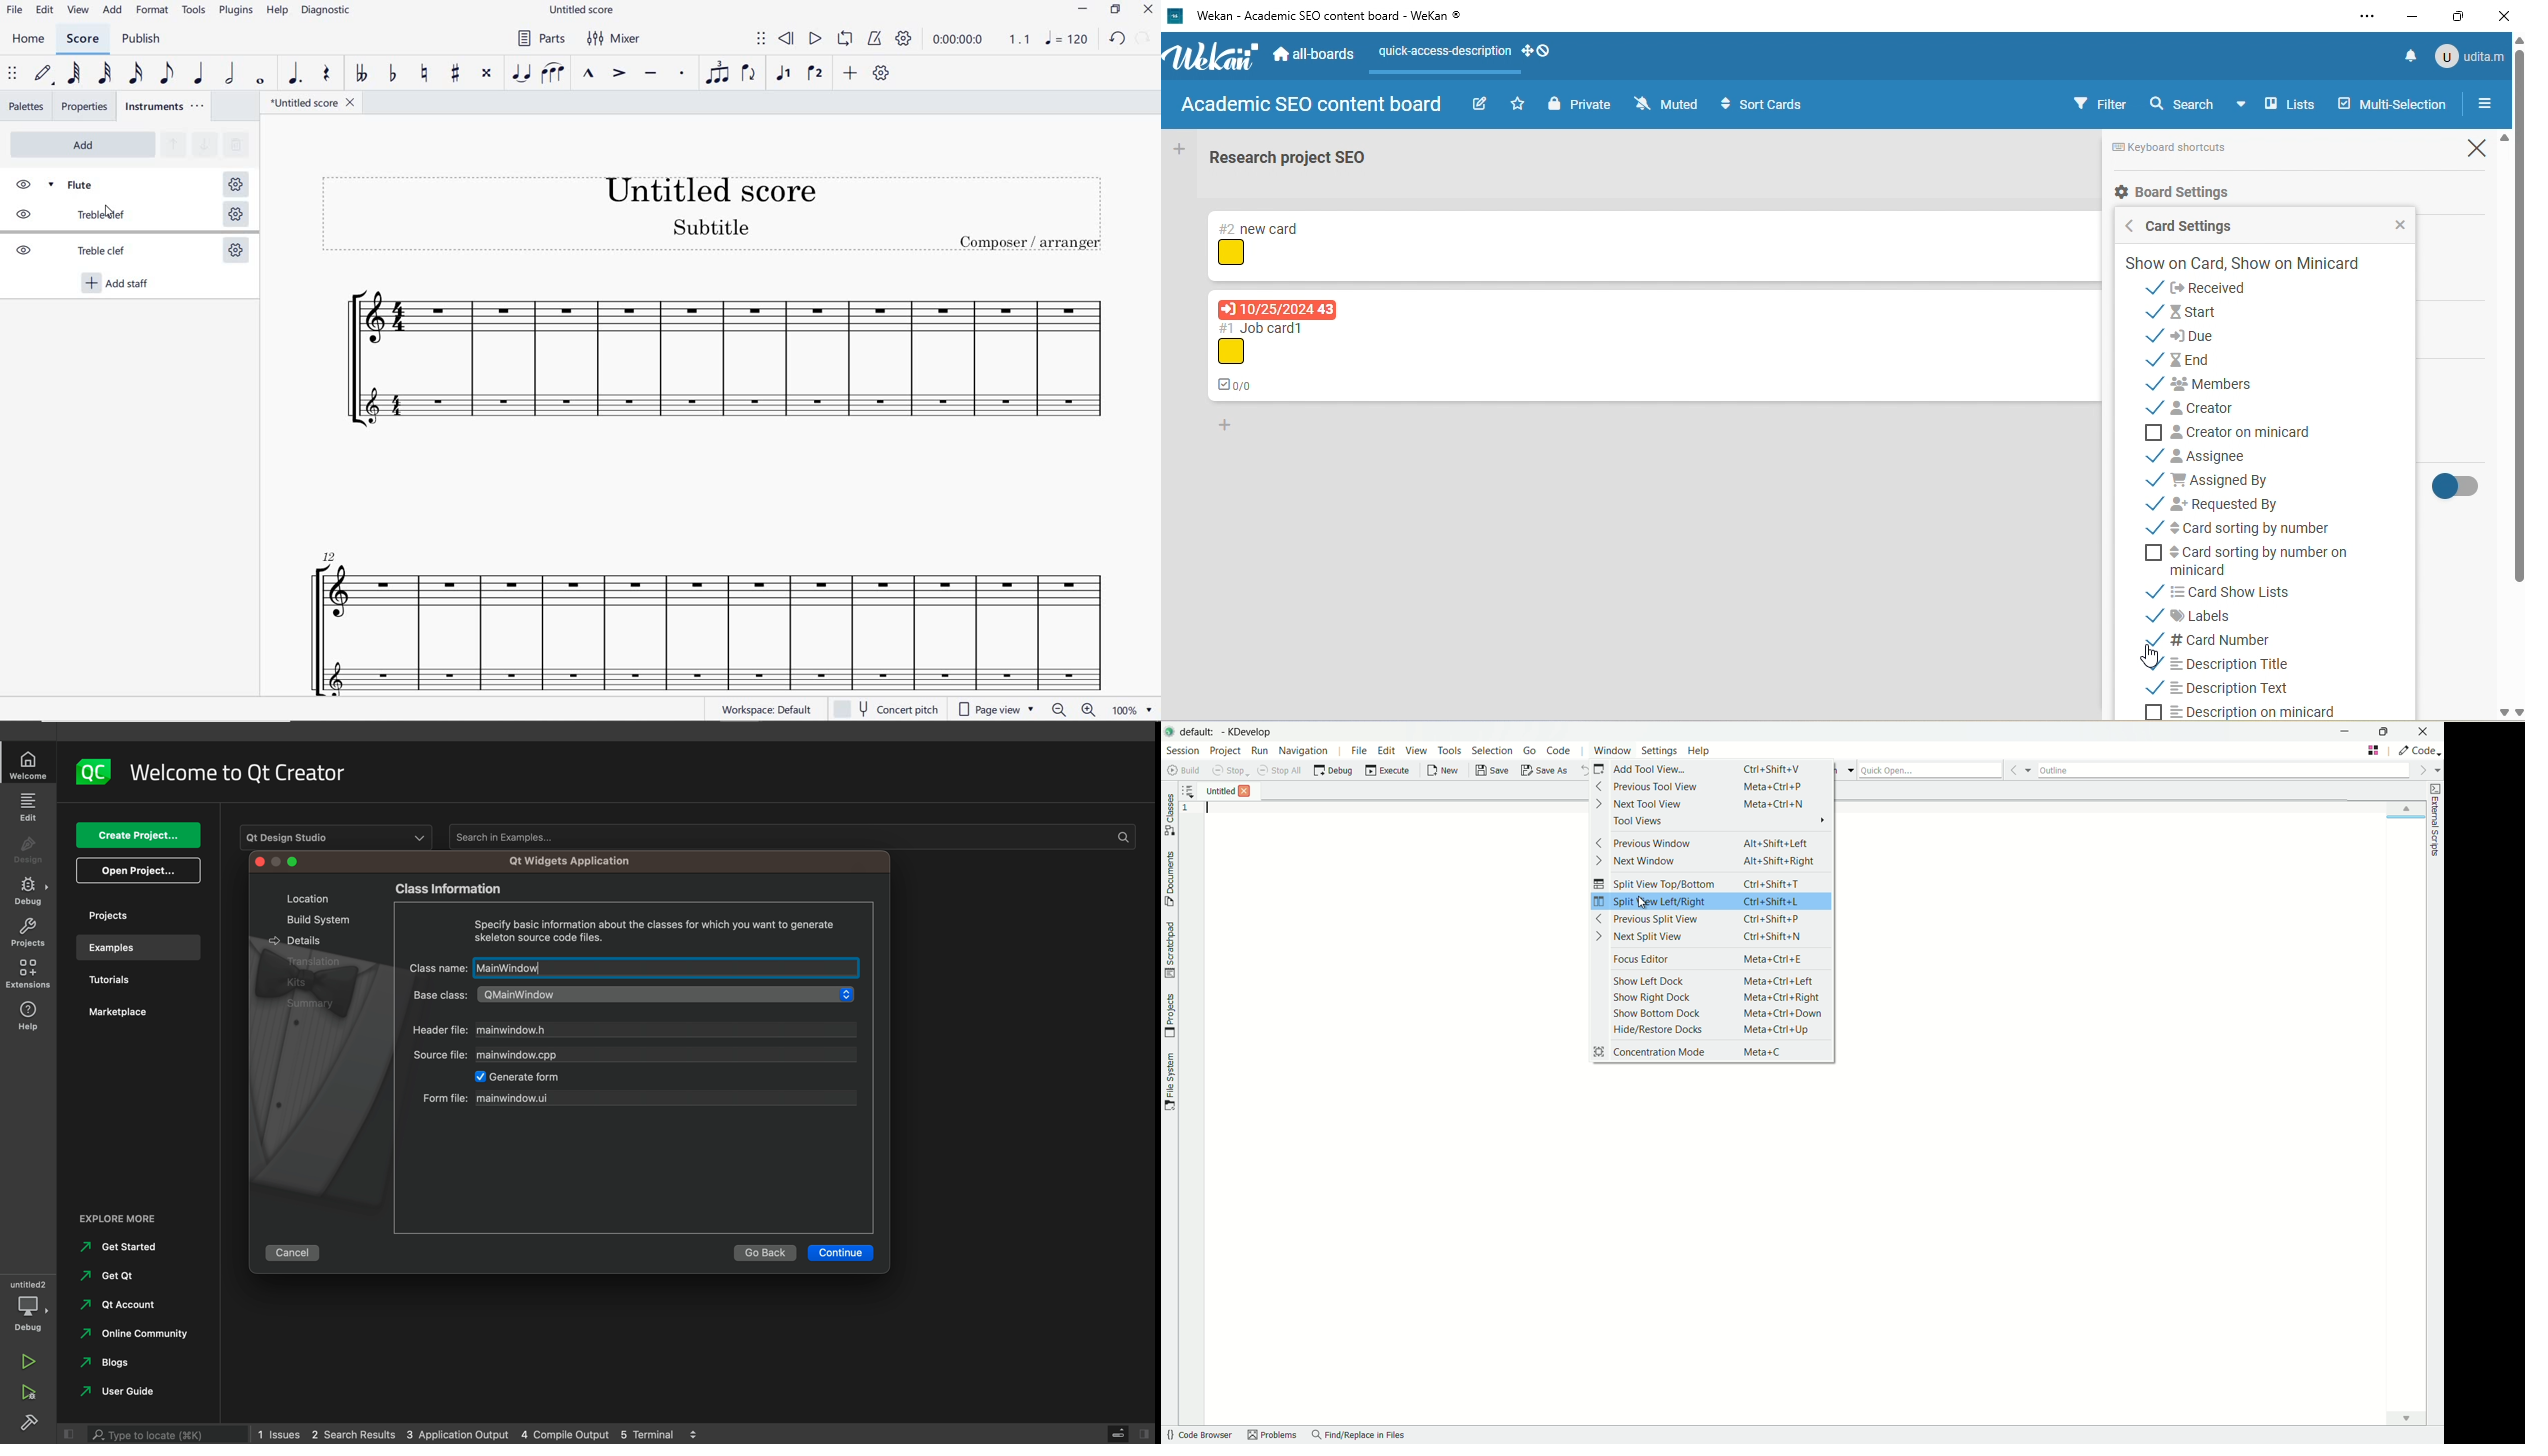  Describe the element at coordinates (2183, 151) in the screenshot. I see `keyboard shortcuts` at that location.